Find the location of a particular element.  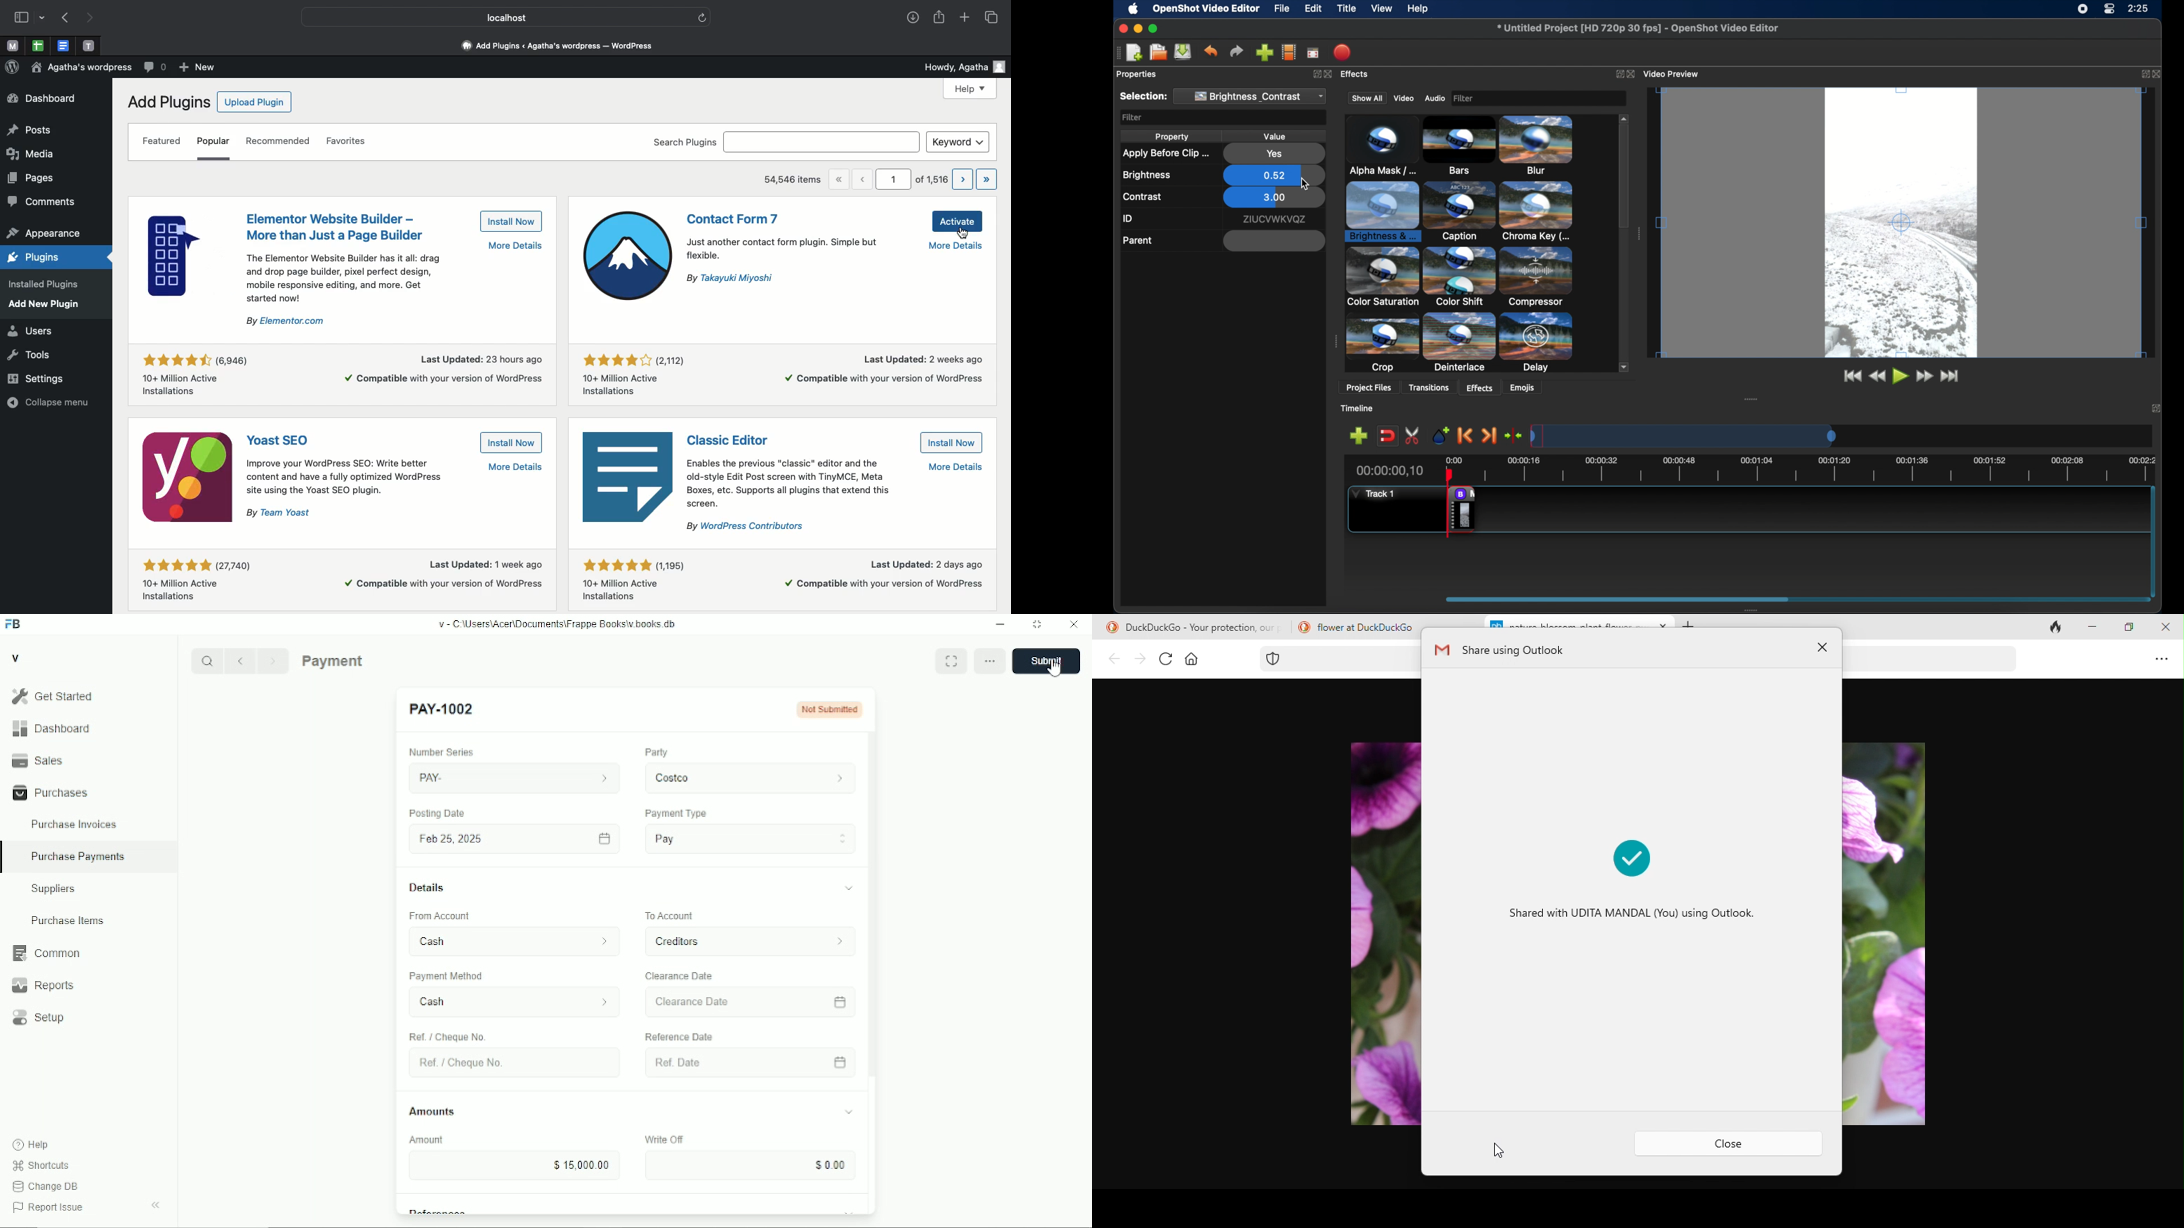

Informational text is located at coordinates (343, 289).